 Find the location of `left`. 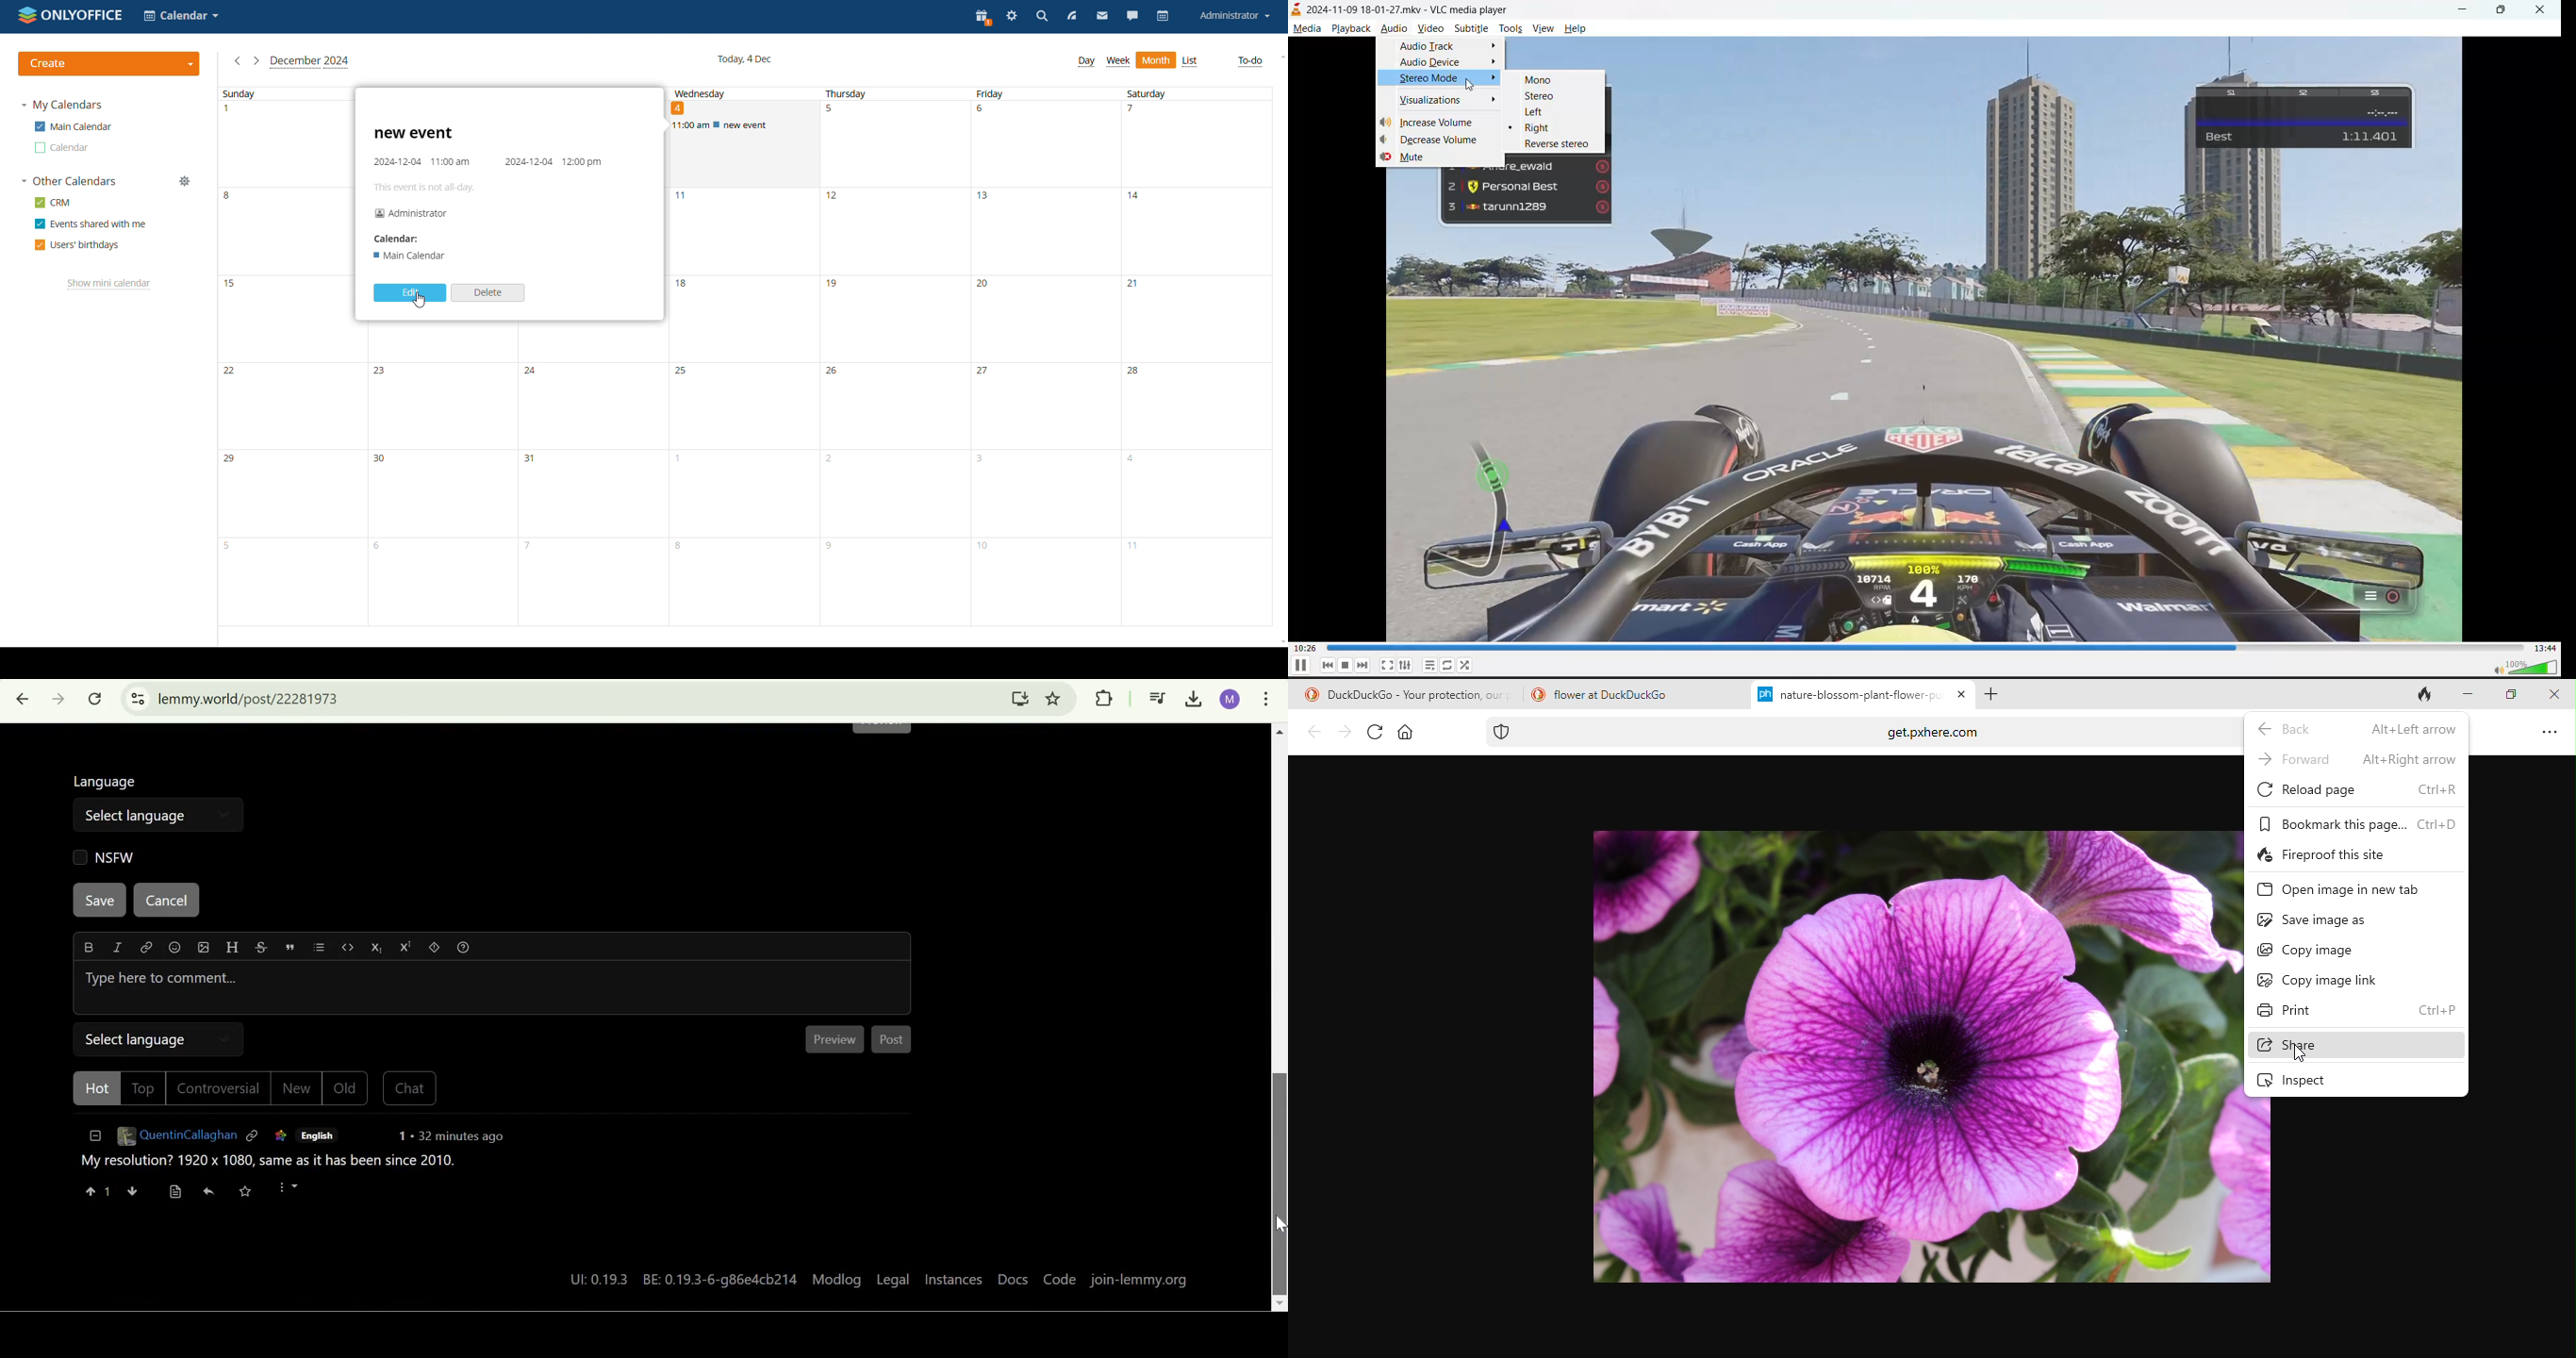

left is located at coordinates (1535, 113).